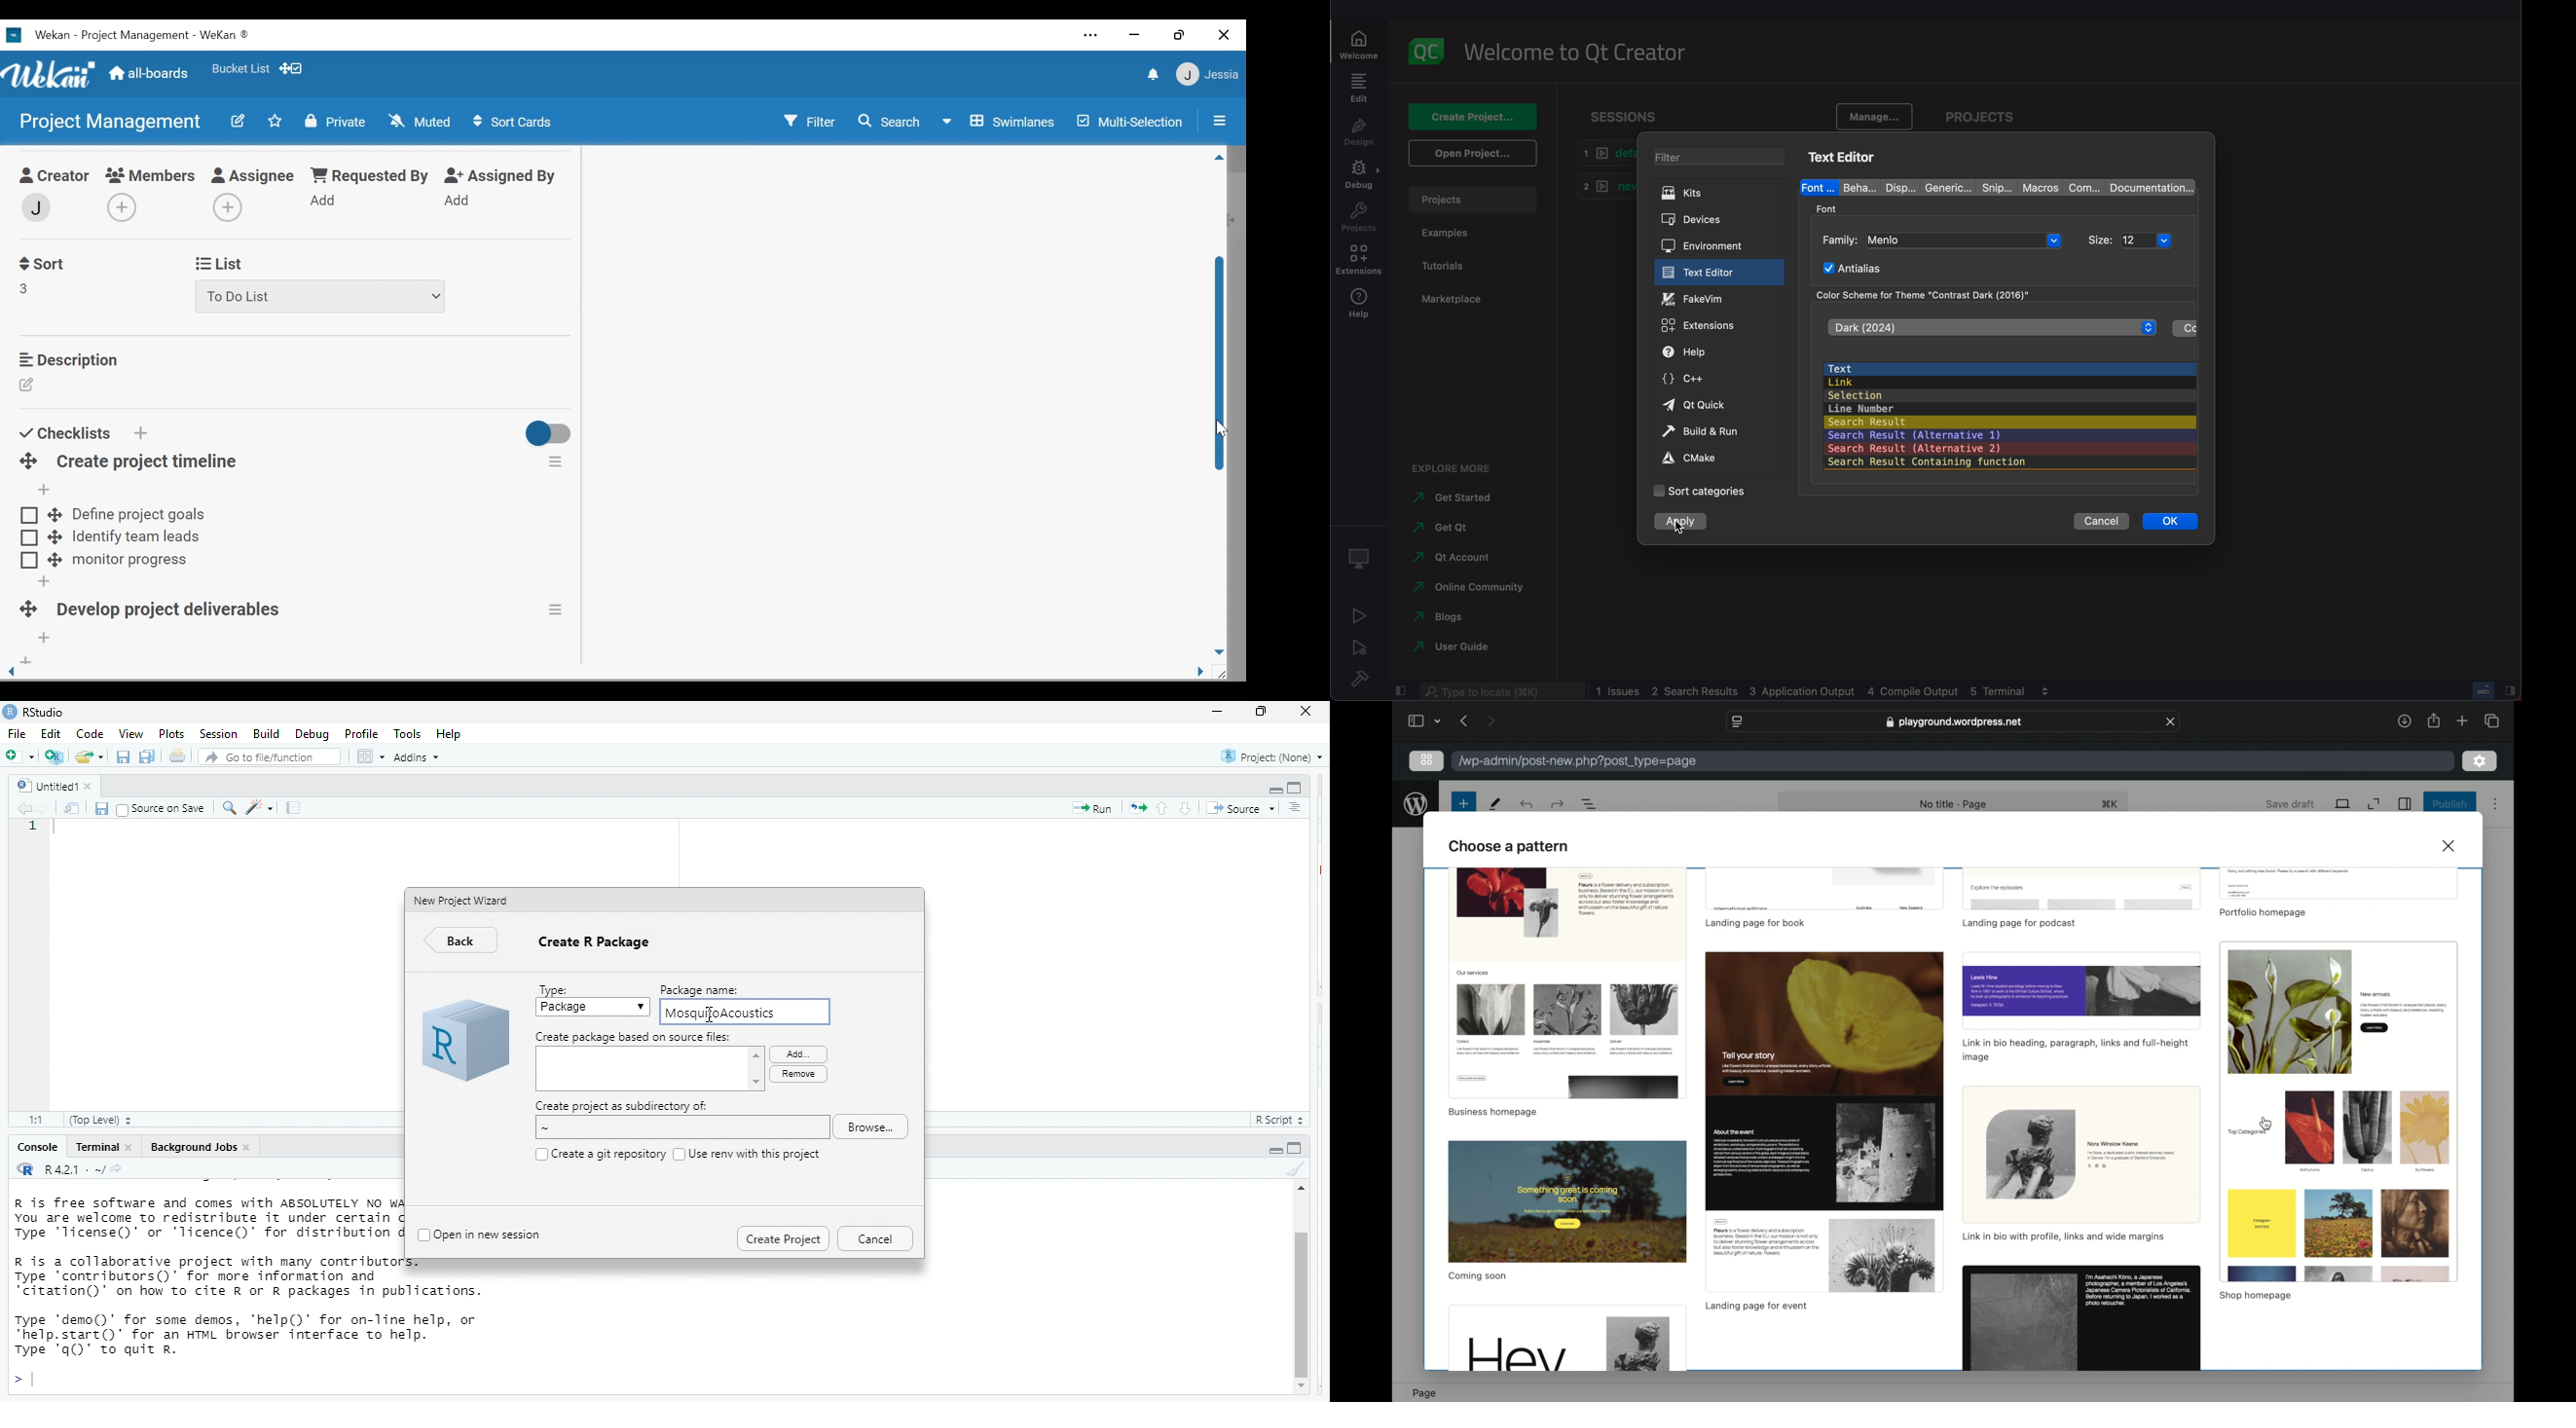 This screenshot has height=1428, width=2576. What do you see at coordinates (2102, 237) in the screenshot?
I see `size` at bounding box center [2102, 237].